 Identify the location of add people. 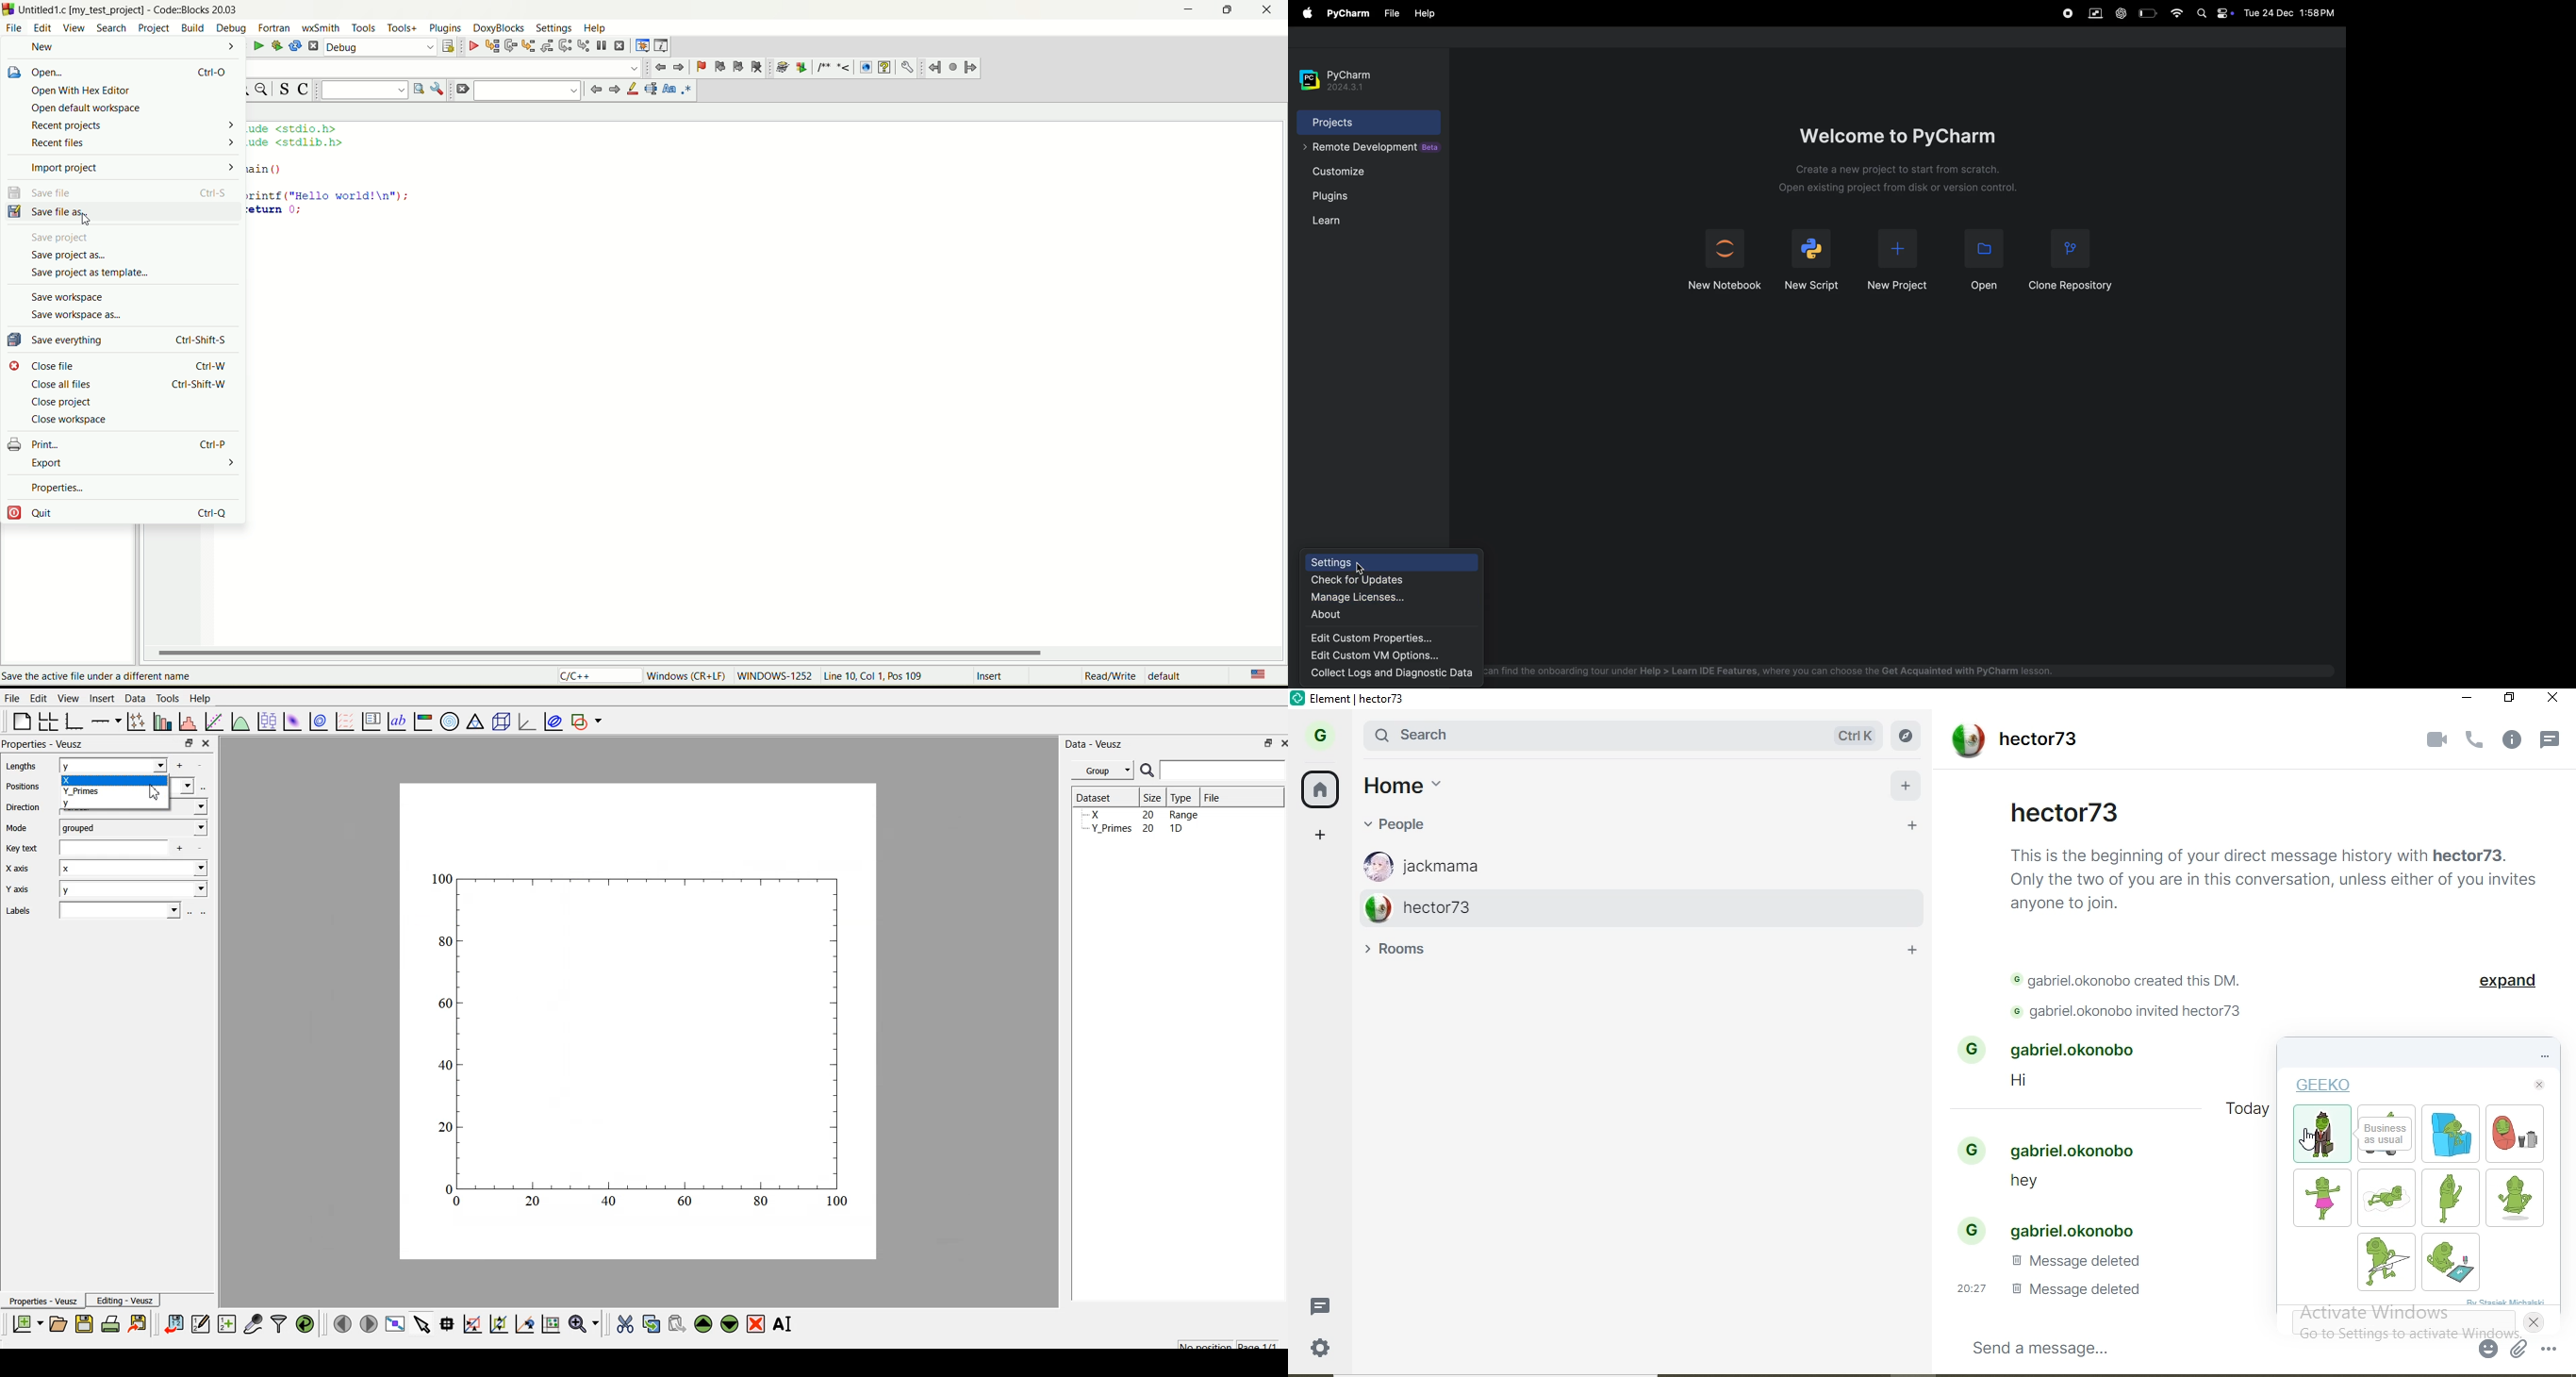
(1912, 827).